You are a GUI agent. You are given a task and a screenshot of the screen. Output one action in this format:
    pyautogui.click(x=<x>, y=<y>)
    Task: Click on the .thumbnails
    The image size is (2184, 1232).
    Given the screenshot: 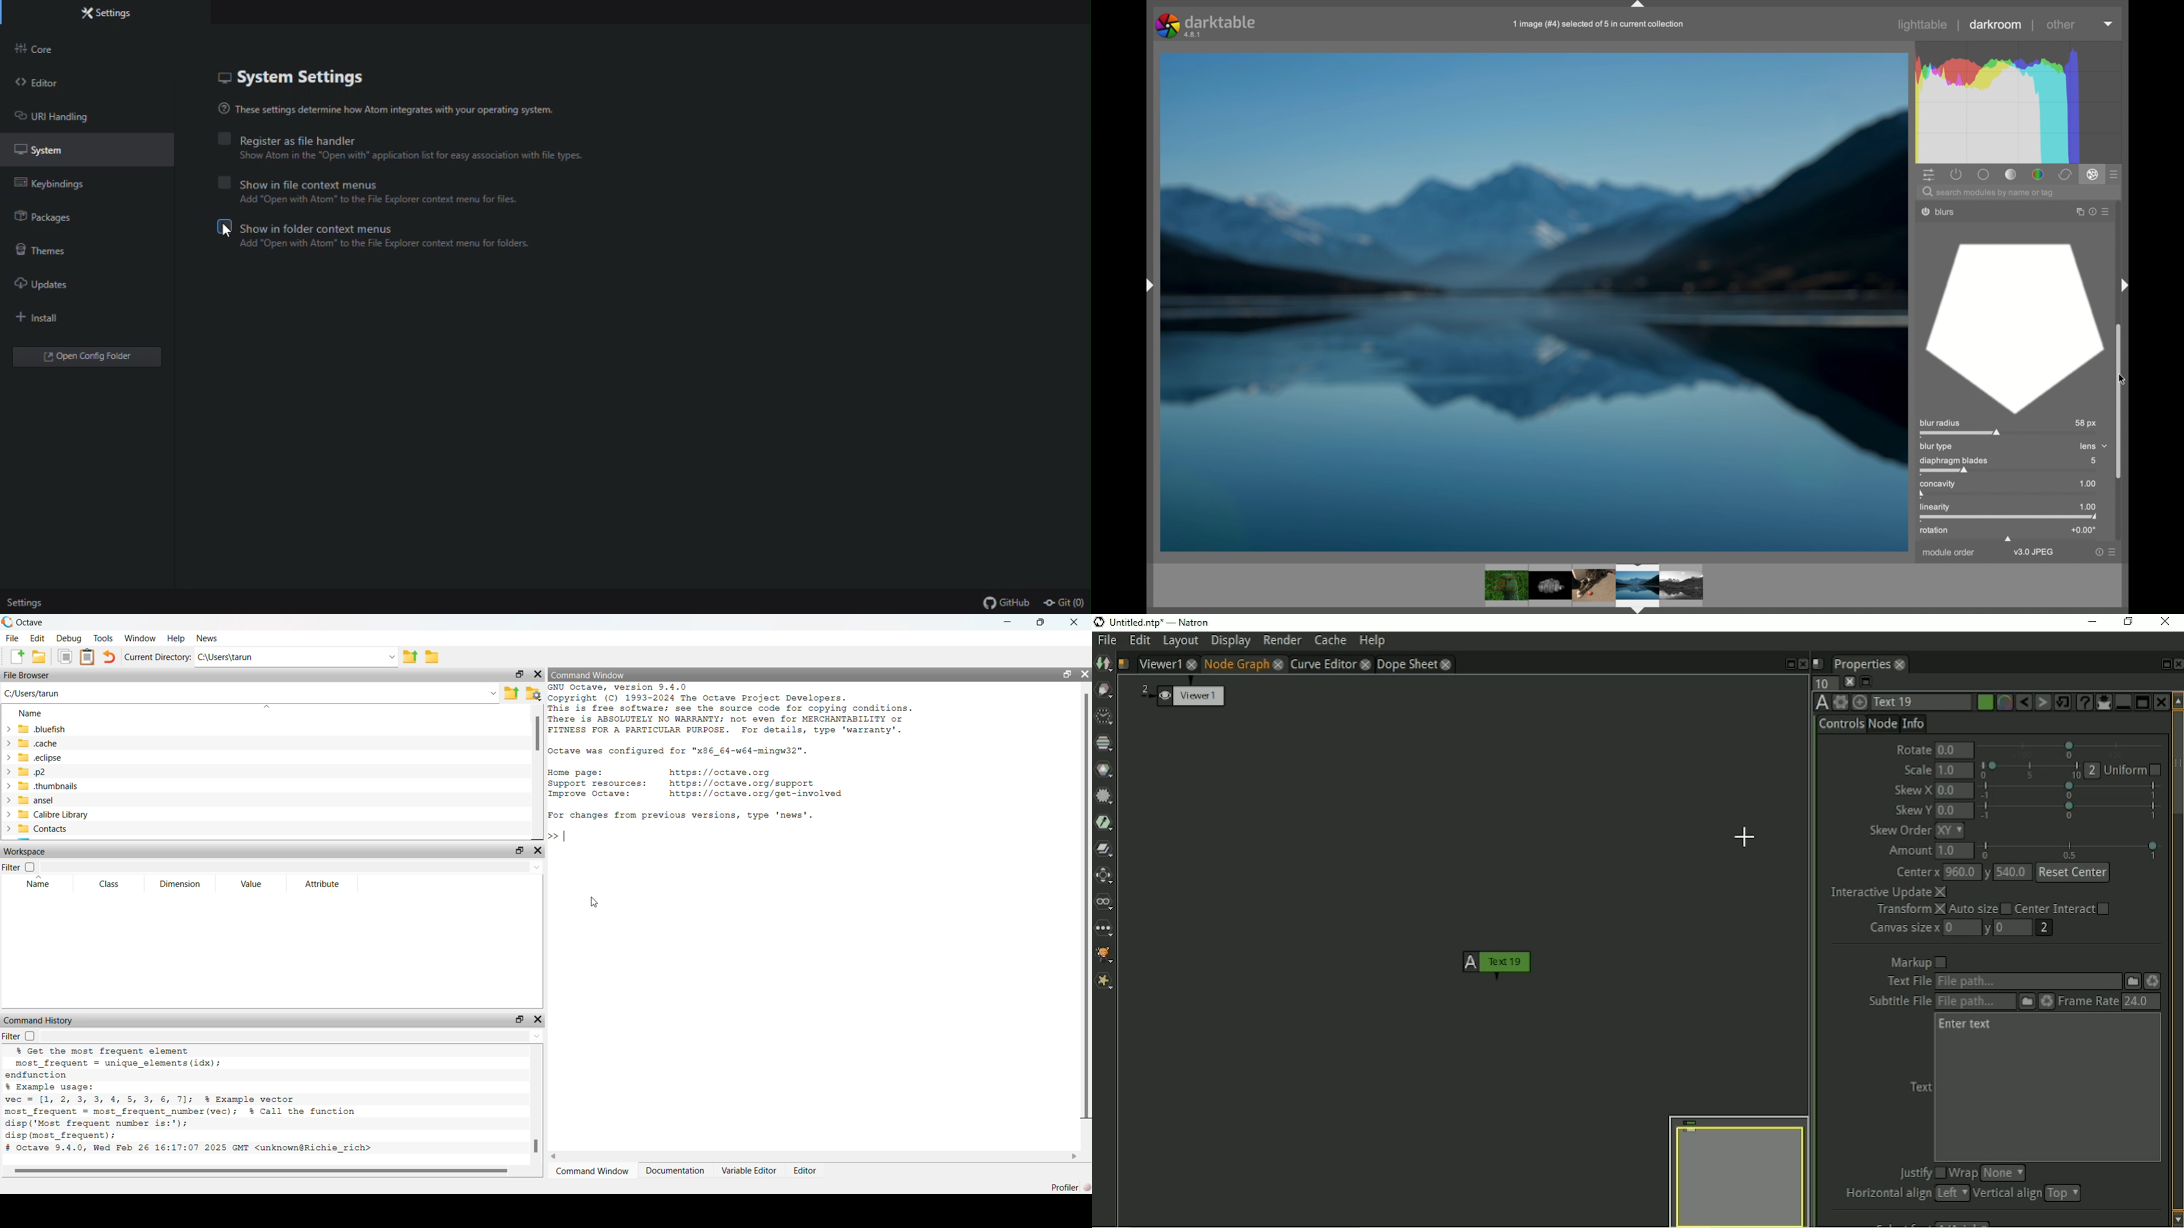 What is the action you would take?
    pyautogui.click(x=49, y=786)
    